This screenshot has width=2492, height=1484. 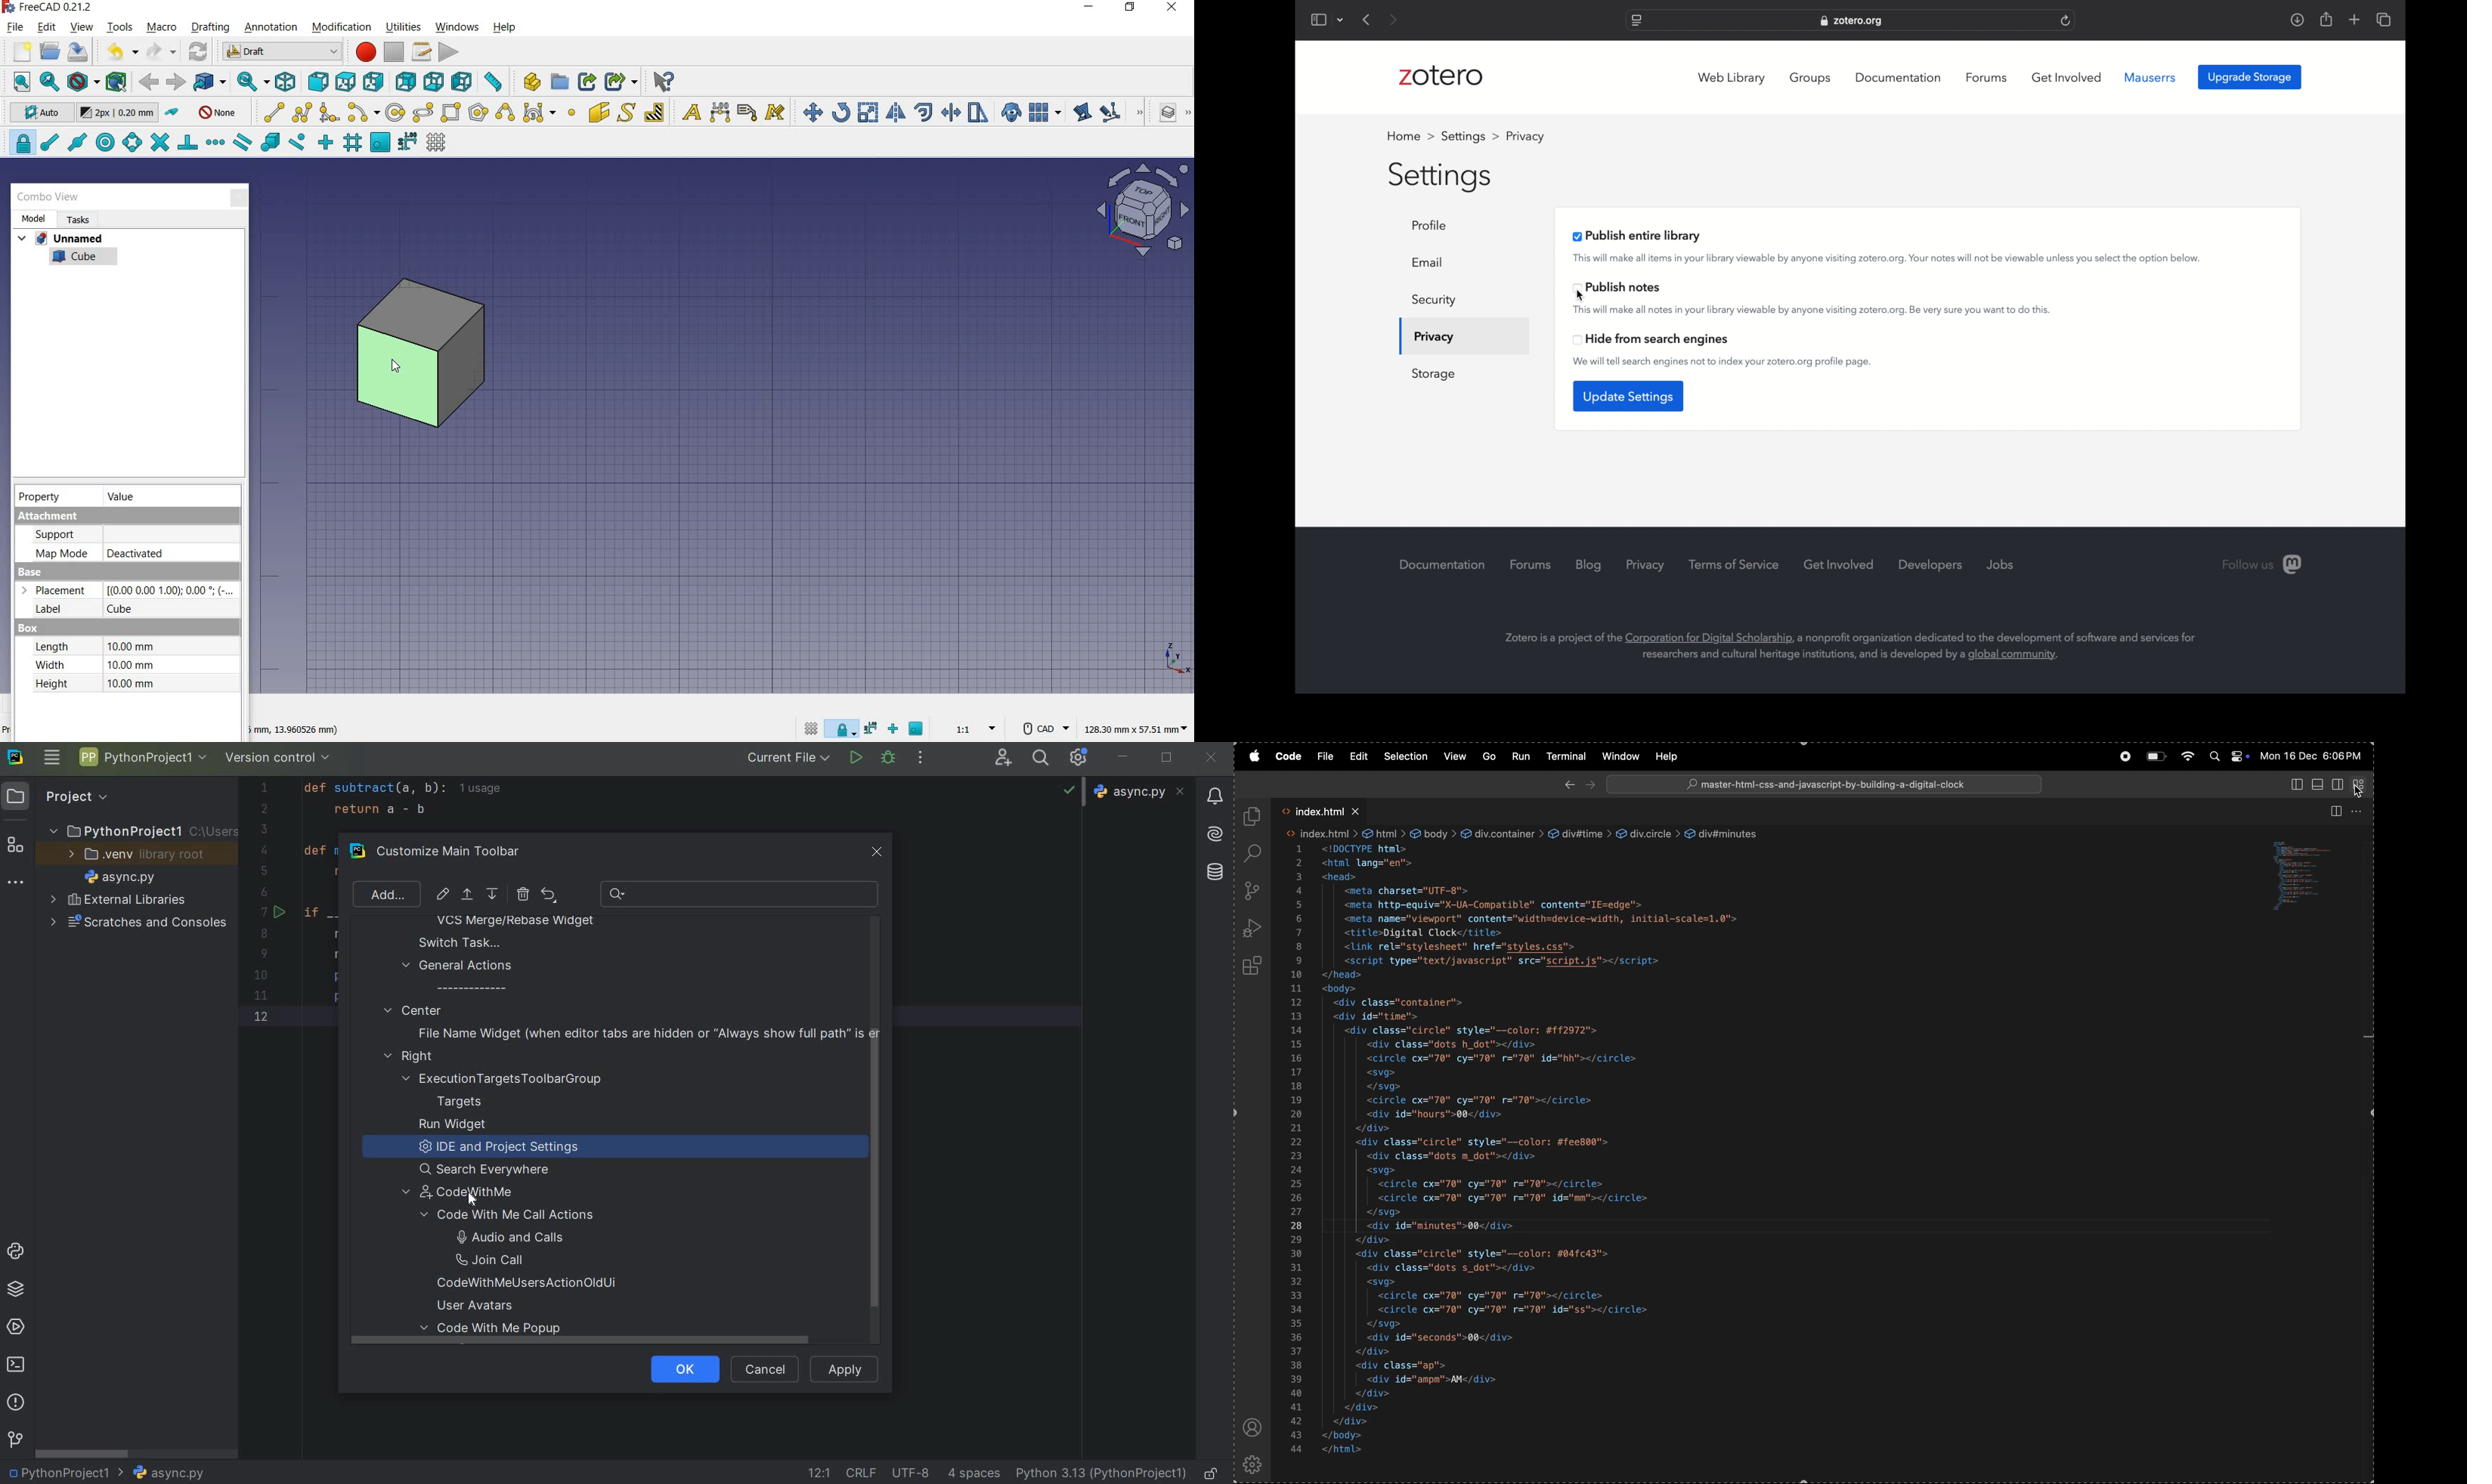 I want to click on toggle grid, so click(x=811, y=730).